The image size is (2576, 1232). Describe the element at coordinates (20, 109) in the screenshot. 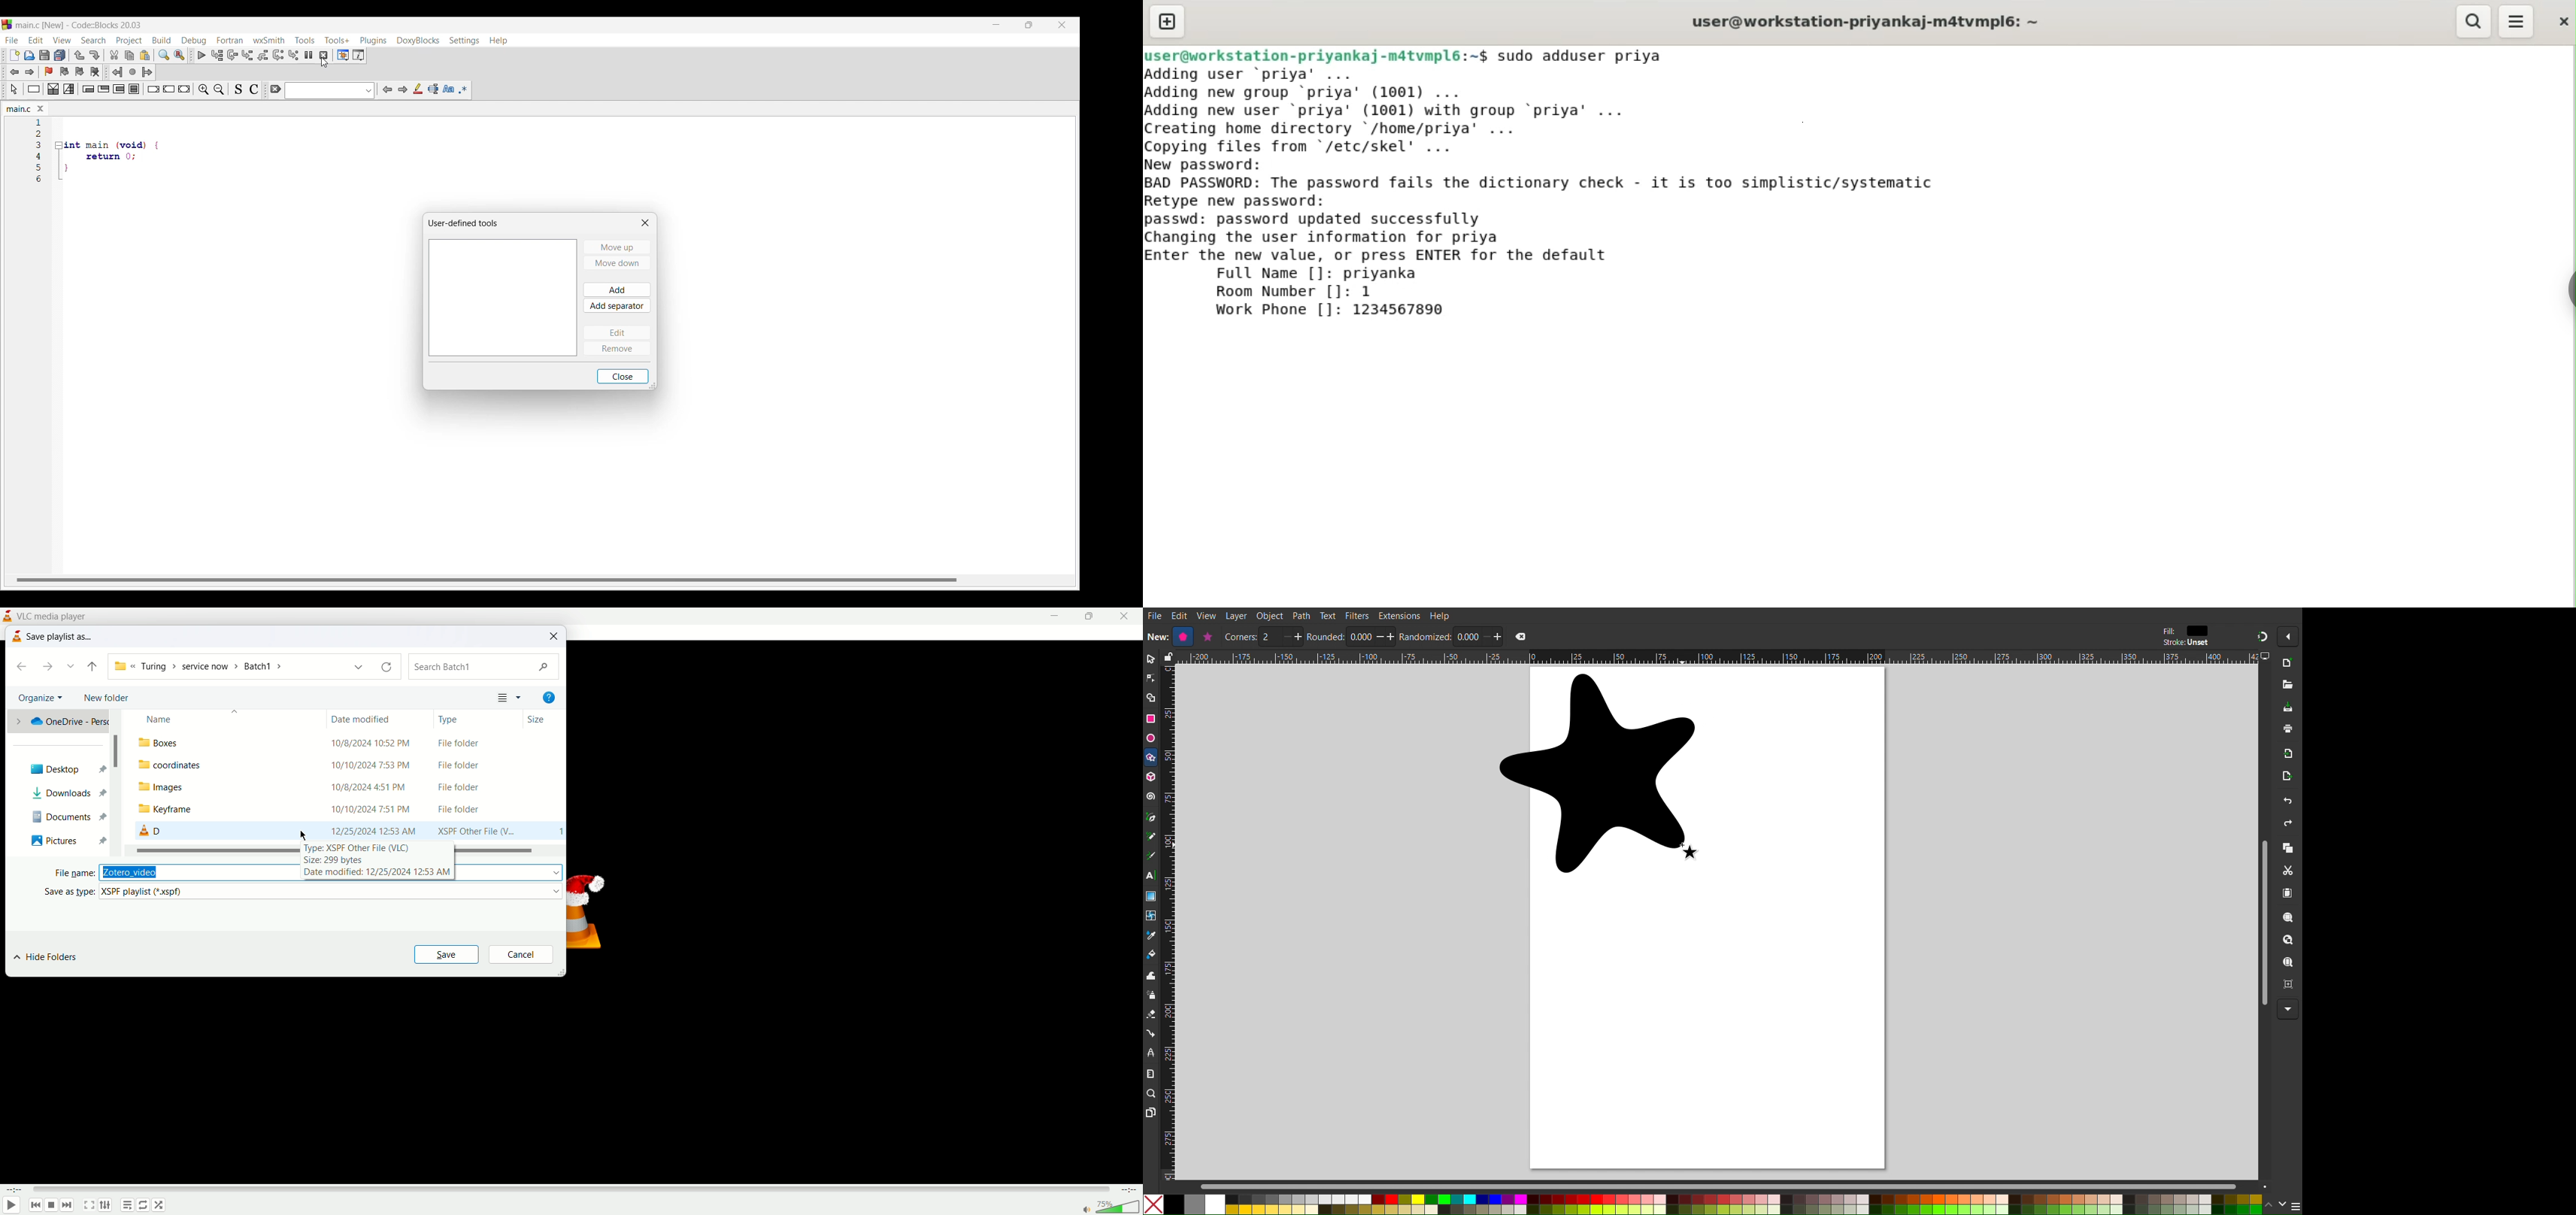

I see `Current tab` at that location.